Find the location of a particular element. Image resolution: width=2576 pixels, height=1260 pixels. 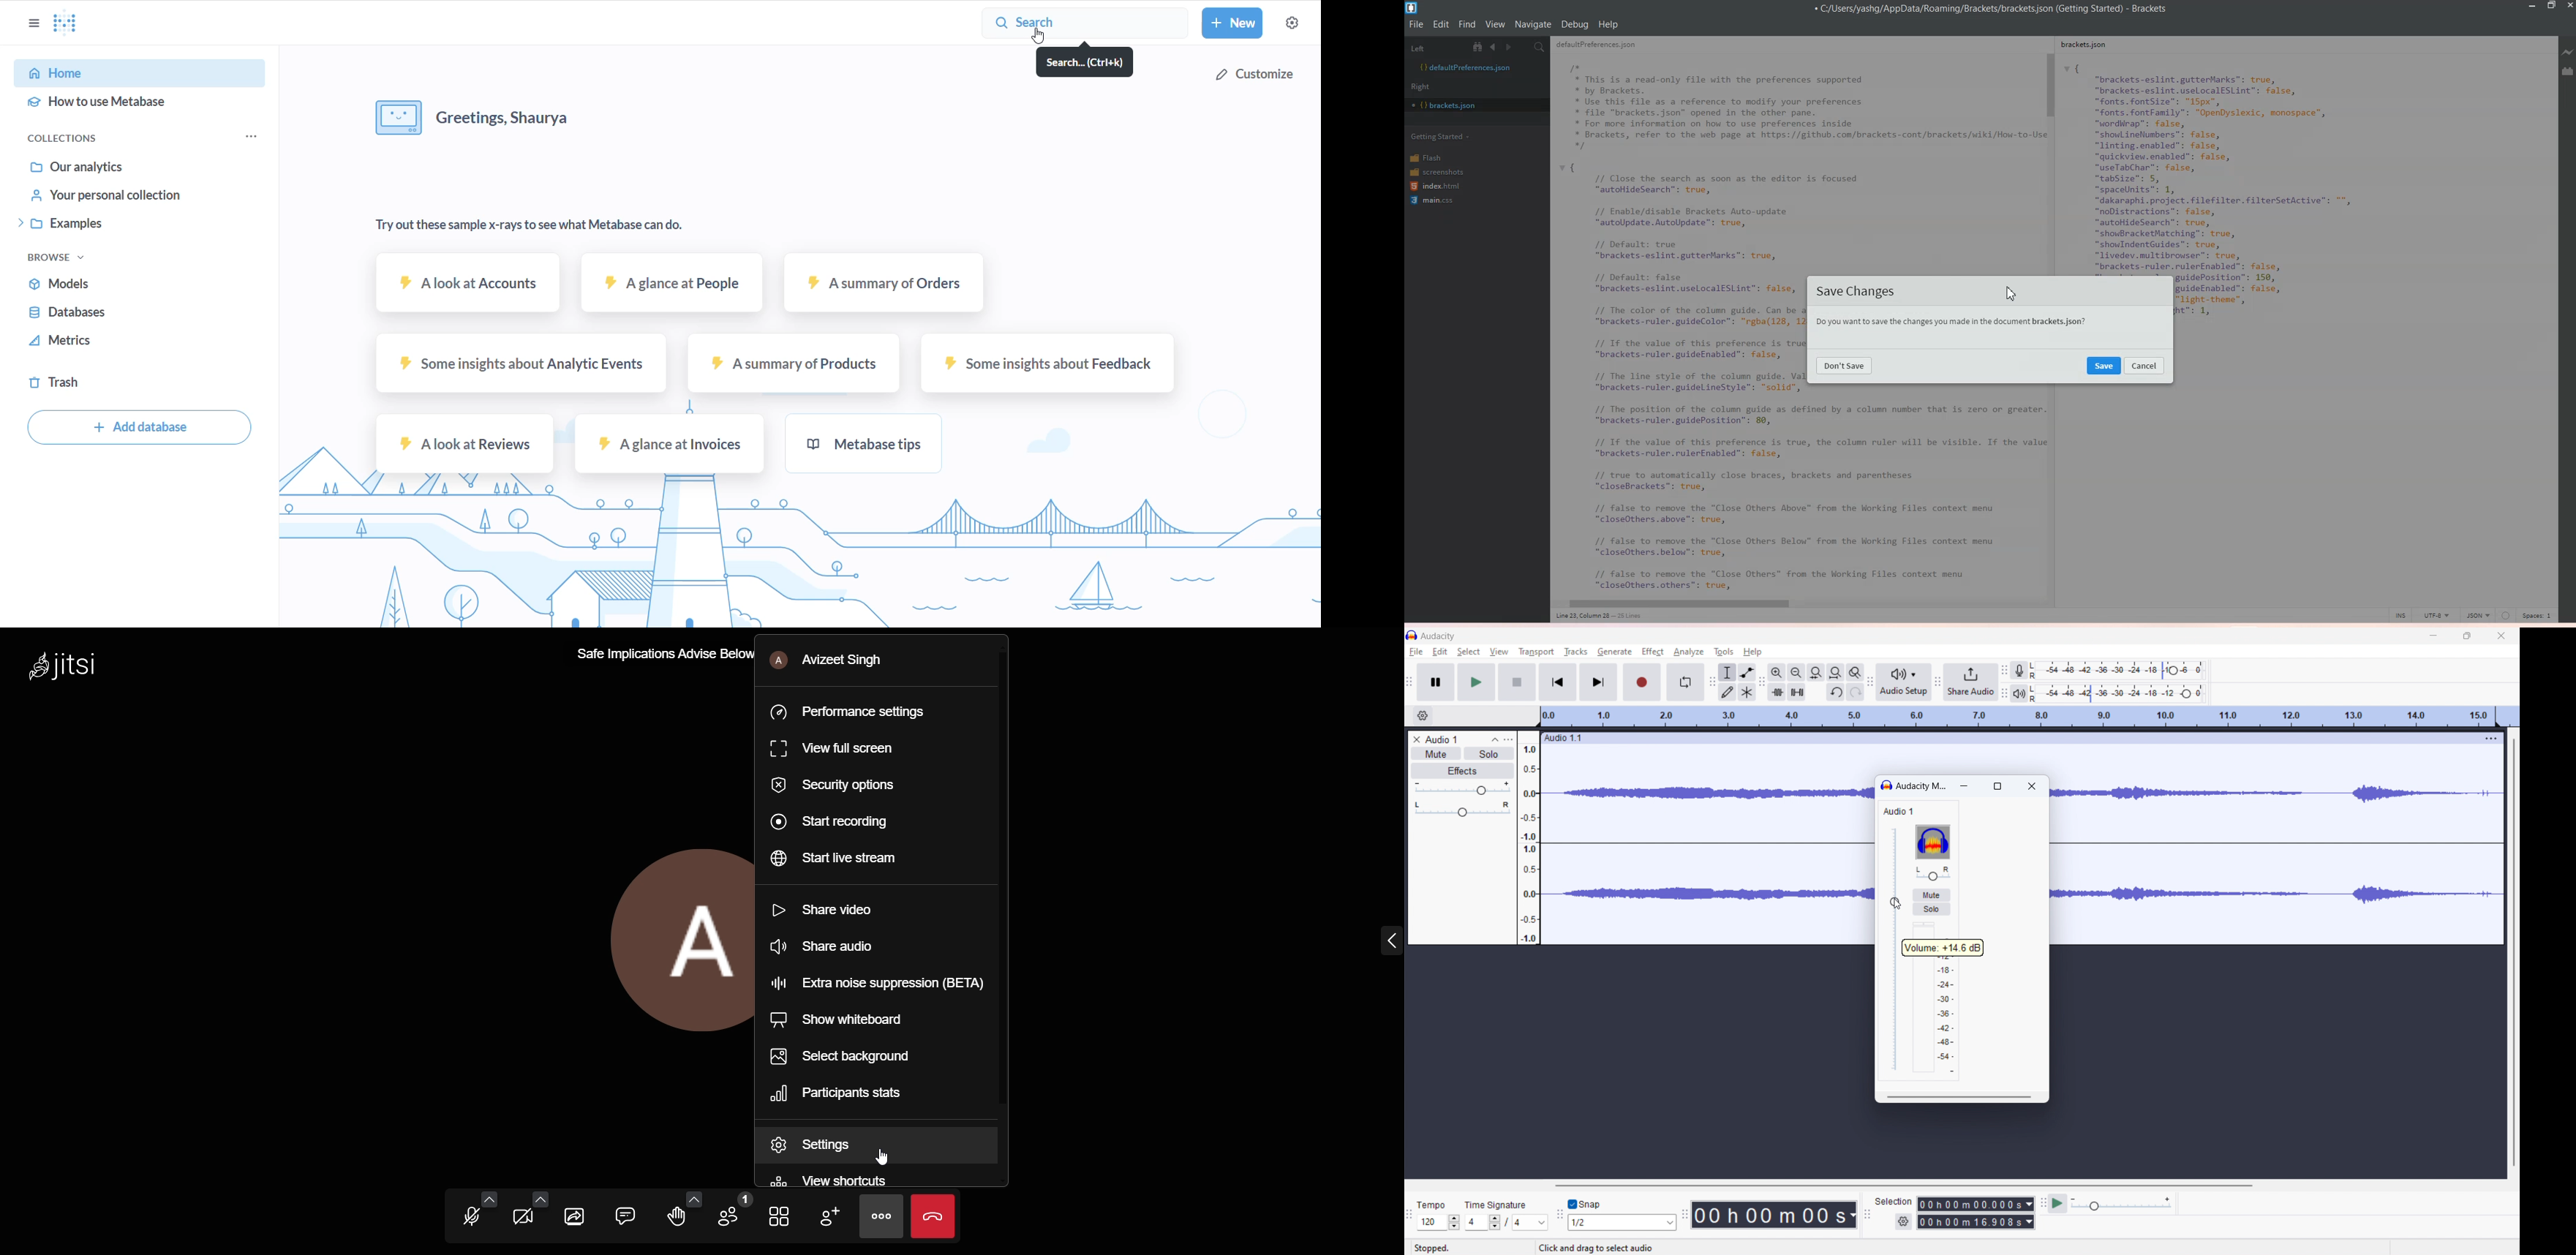

play is located at coordinates (1476, 682).